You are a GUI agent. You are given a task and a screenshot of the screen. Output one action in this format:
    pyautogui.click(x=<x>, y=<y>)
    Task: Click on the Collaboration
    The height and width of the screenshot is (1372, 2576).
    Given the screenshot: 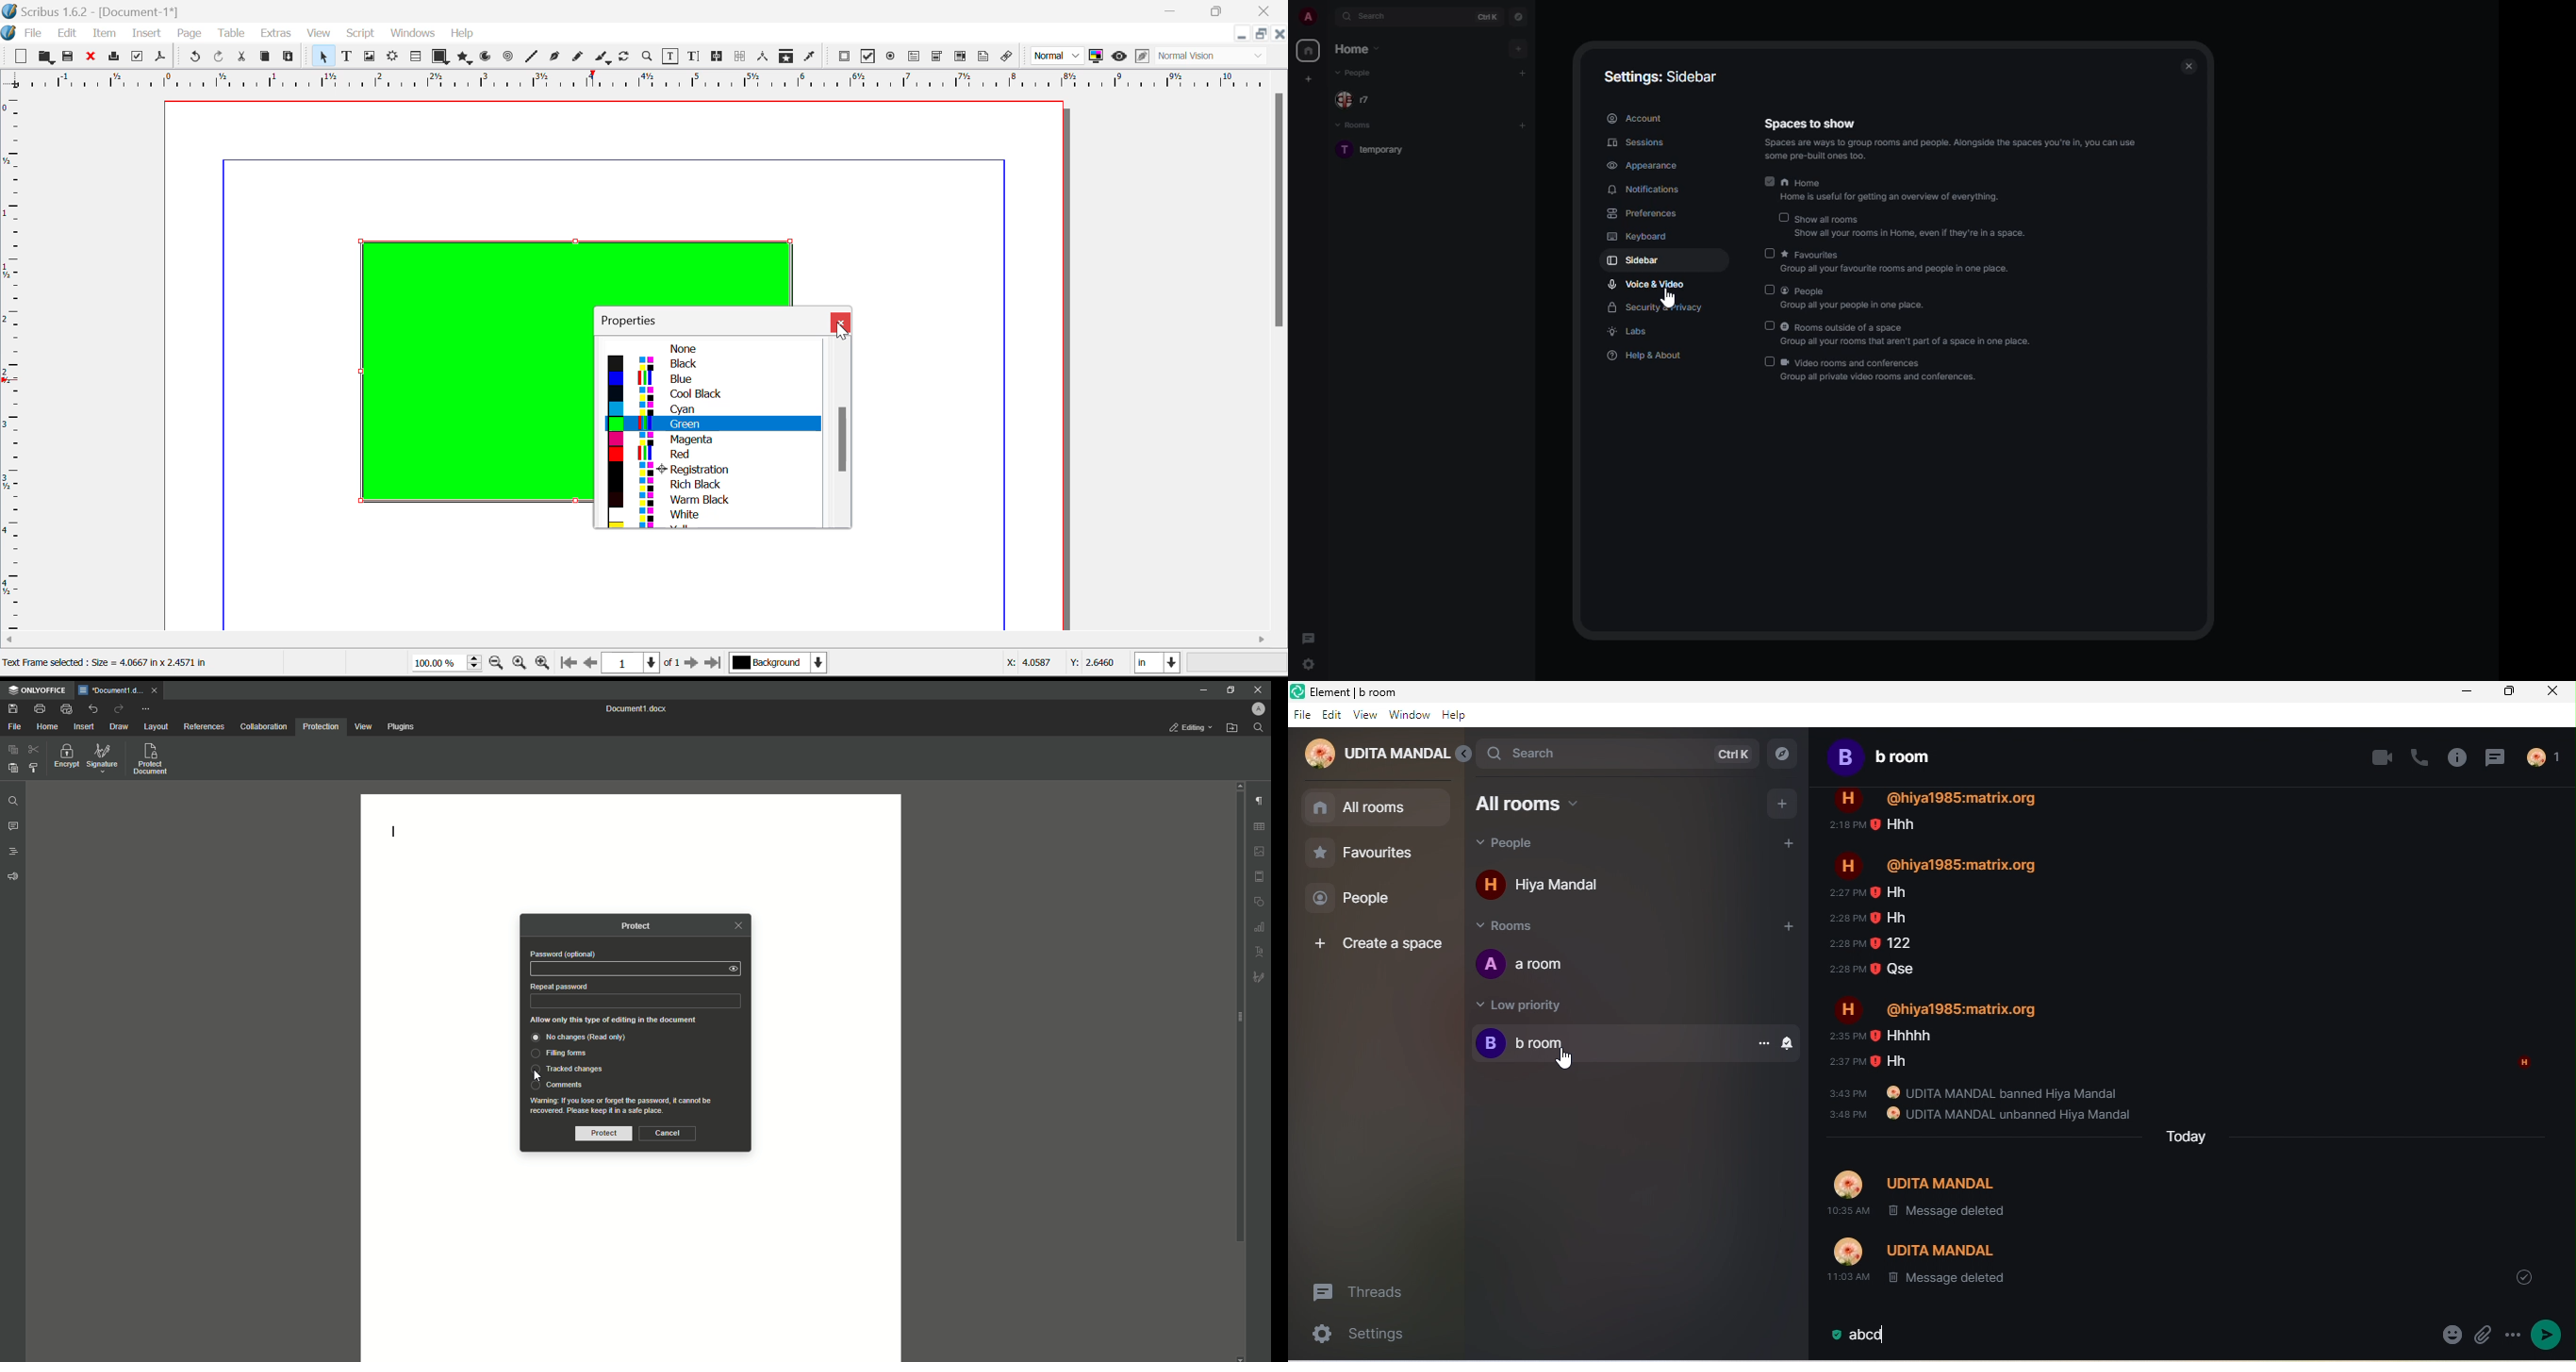 What is the action you would take?
    pyautogui.click(x=262, y=727)
    